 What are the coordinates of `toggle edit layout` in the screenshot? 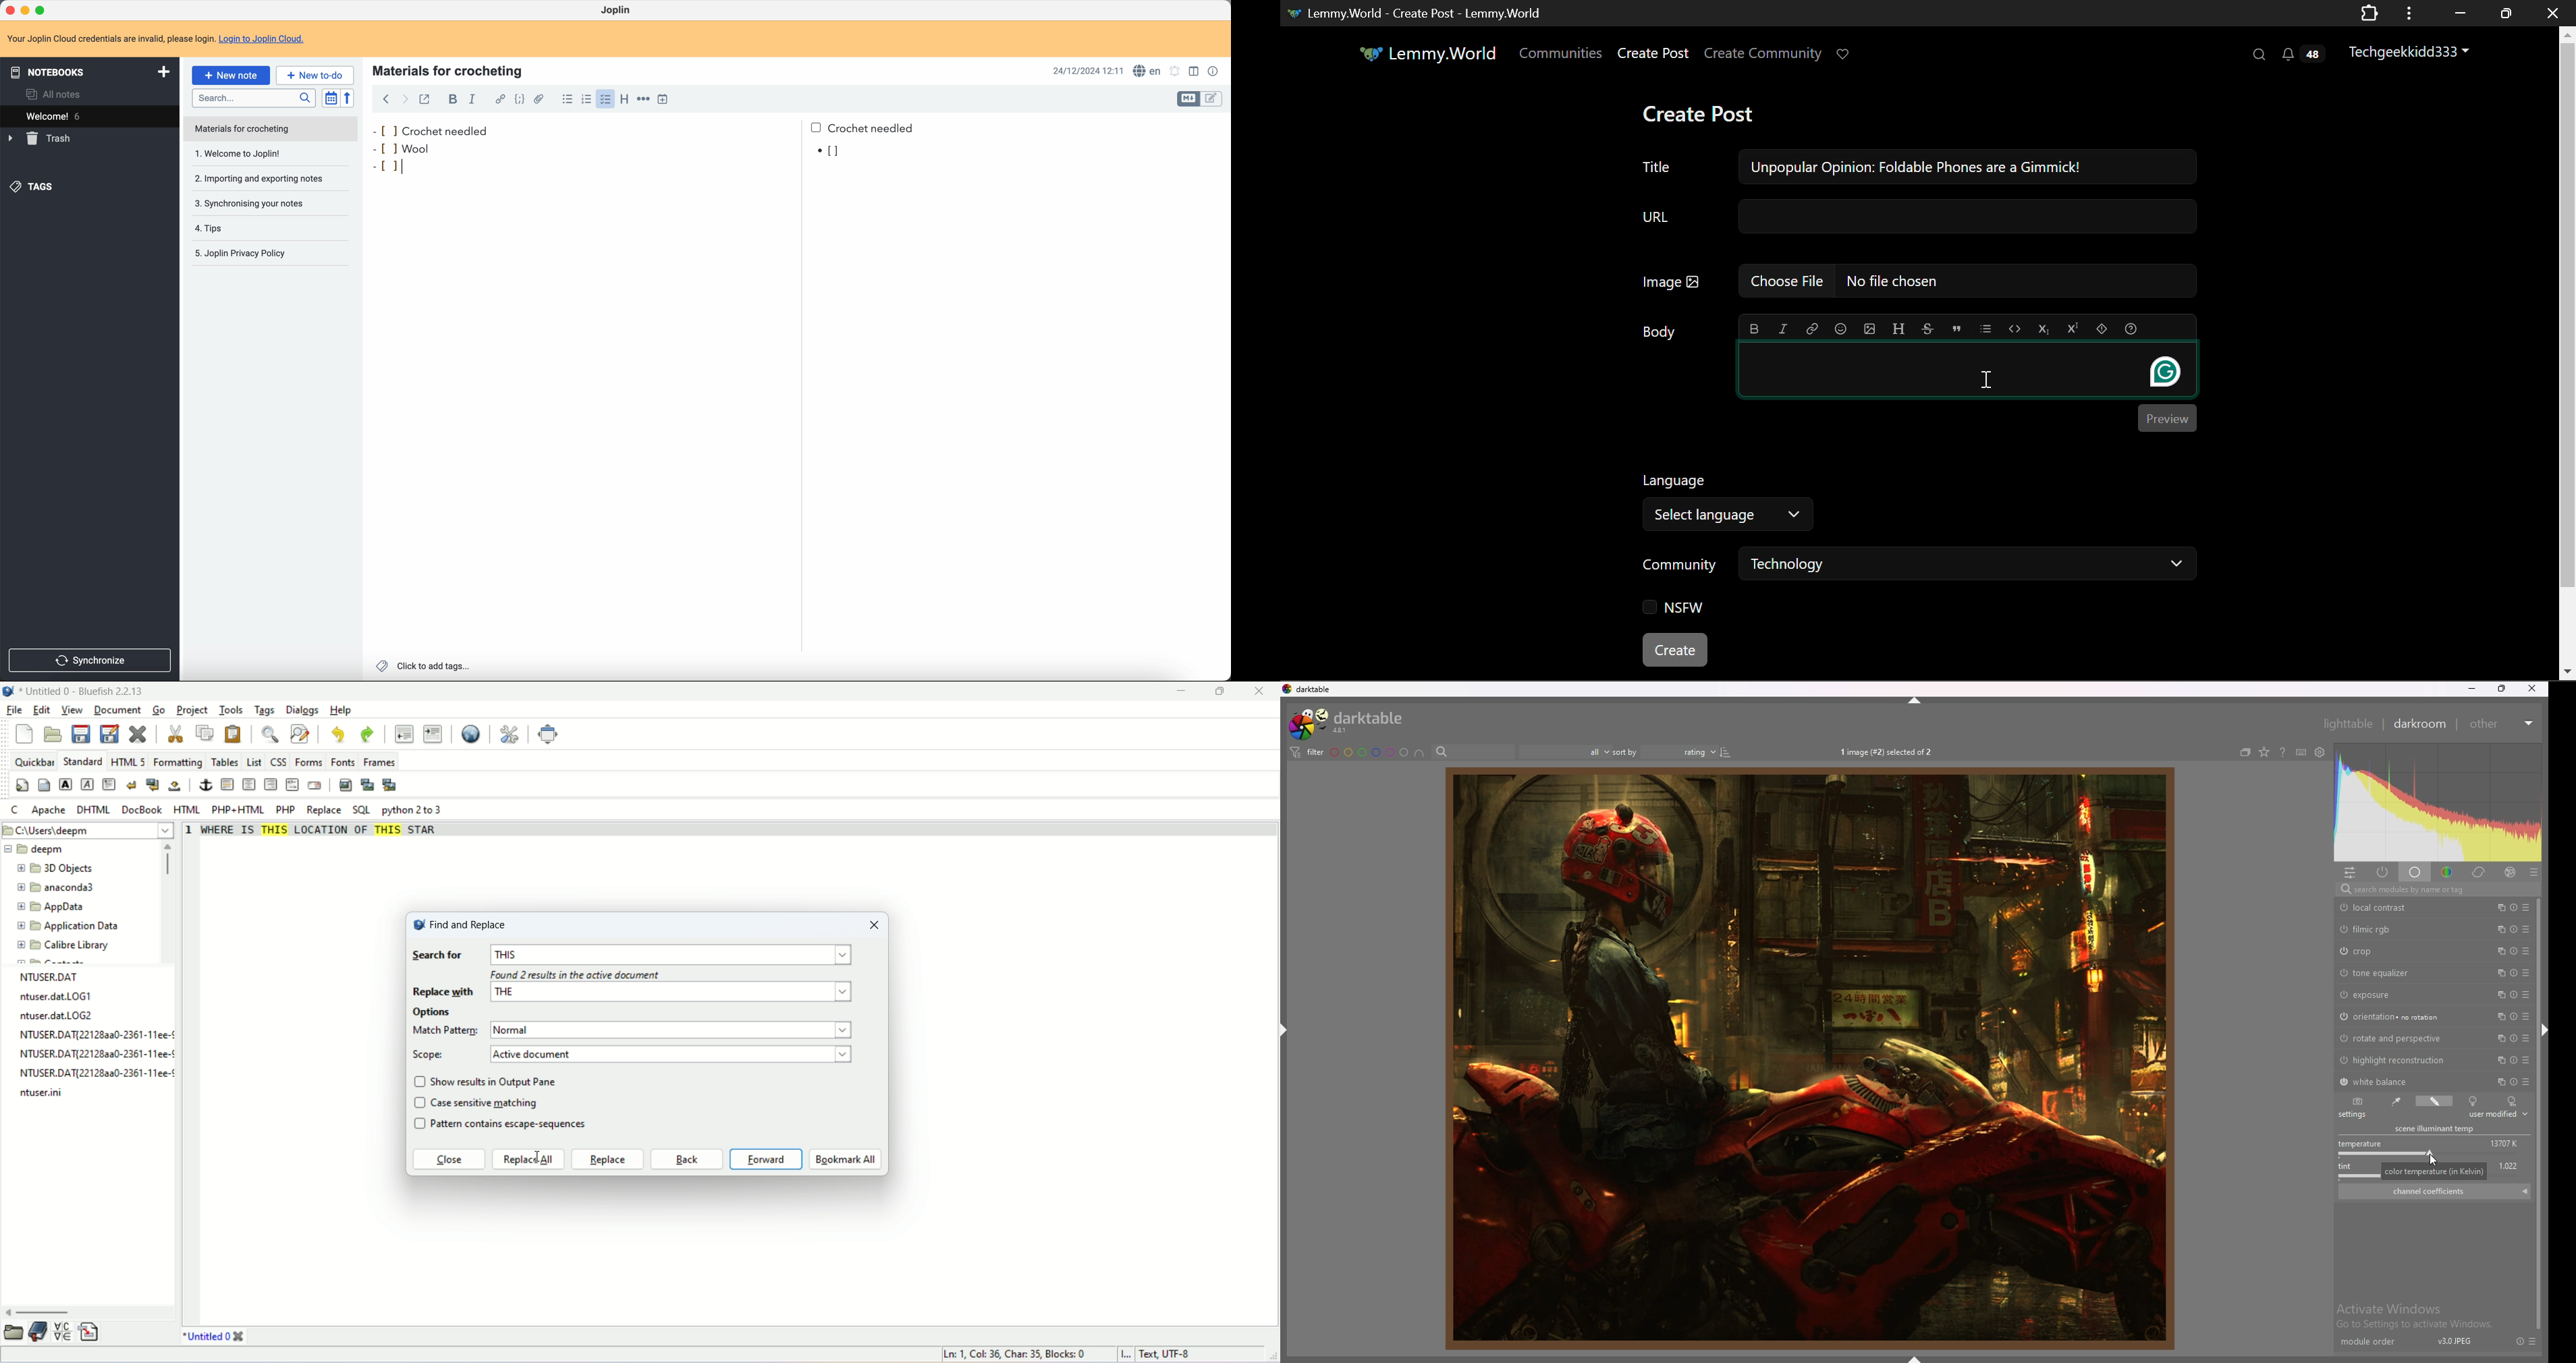 It's located at (1195, 71).